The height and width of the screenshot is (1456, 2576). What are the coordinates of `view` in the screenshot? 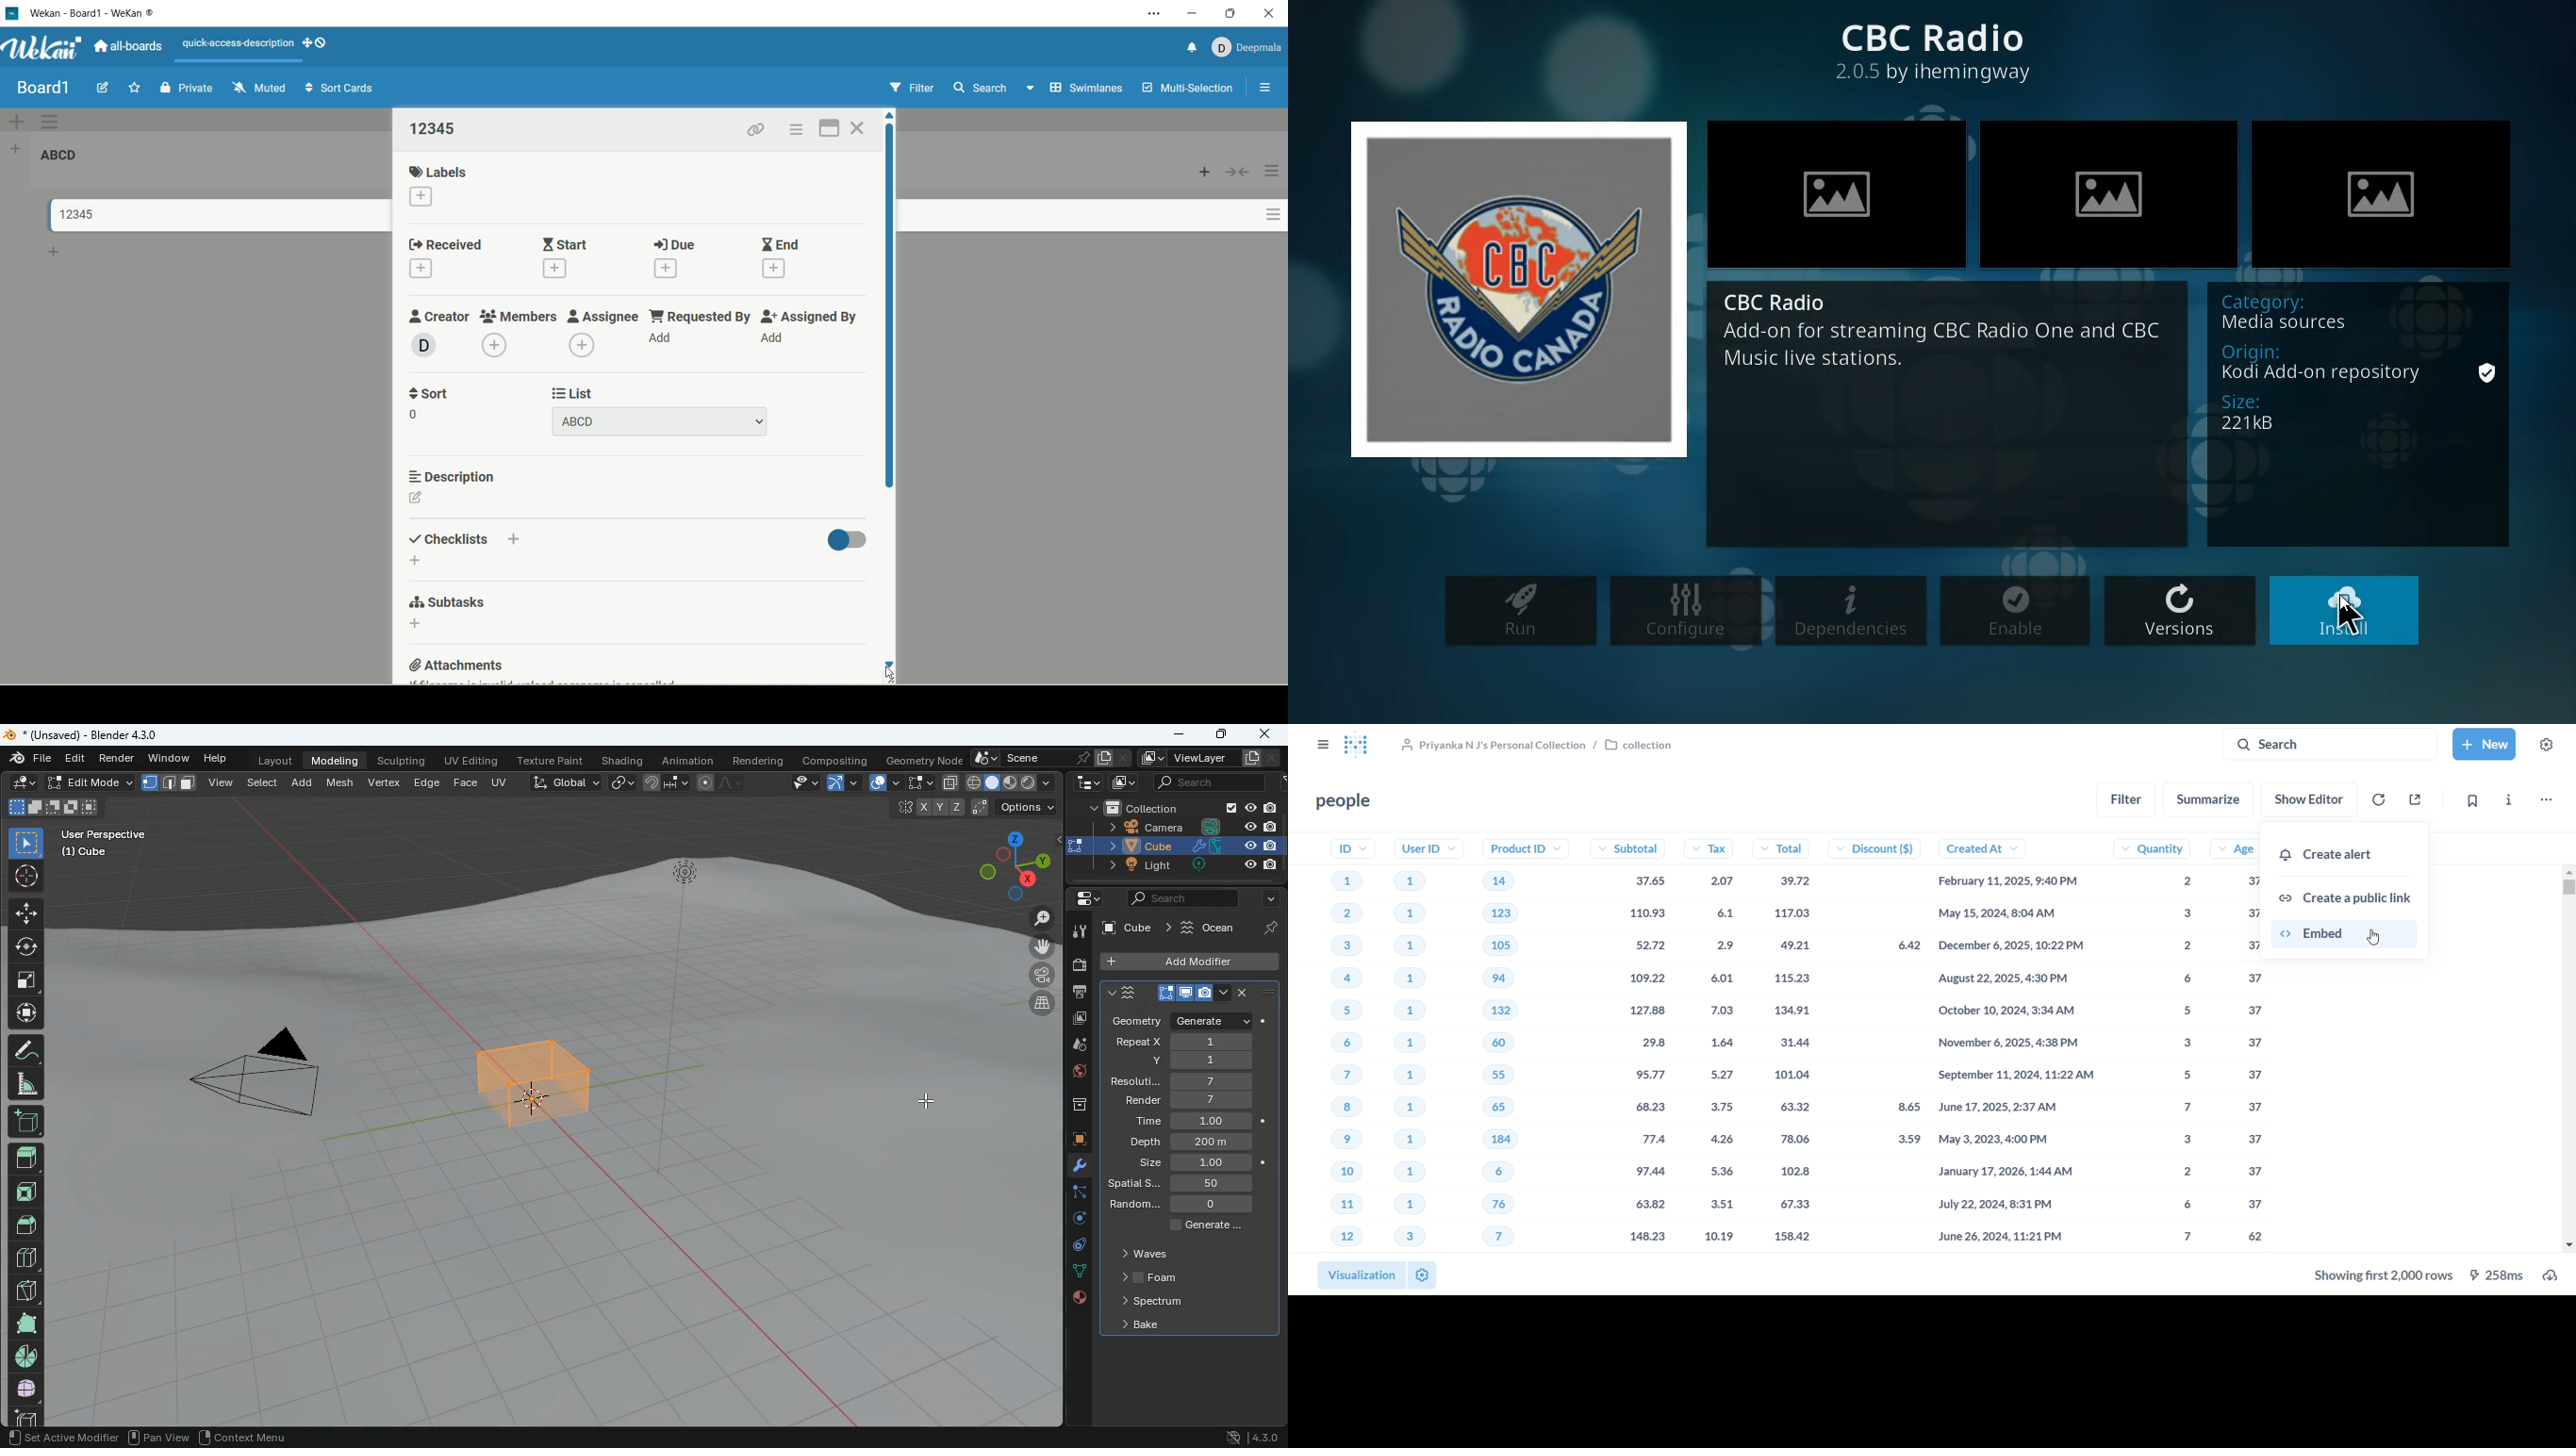 It's located at (223, 784).